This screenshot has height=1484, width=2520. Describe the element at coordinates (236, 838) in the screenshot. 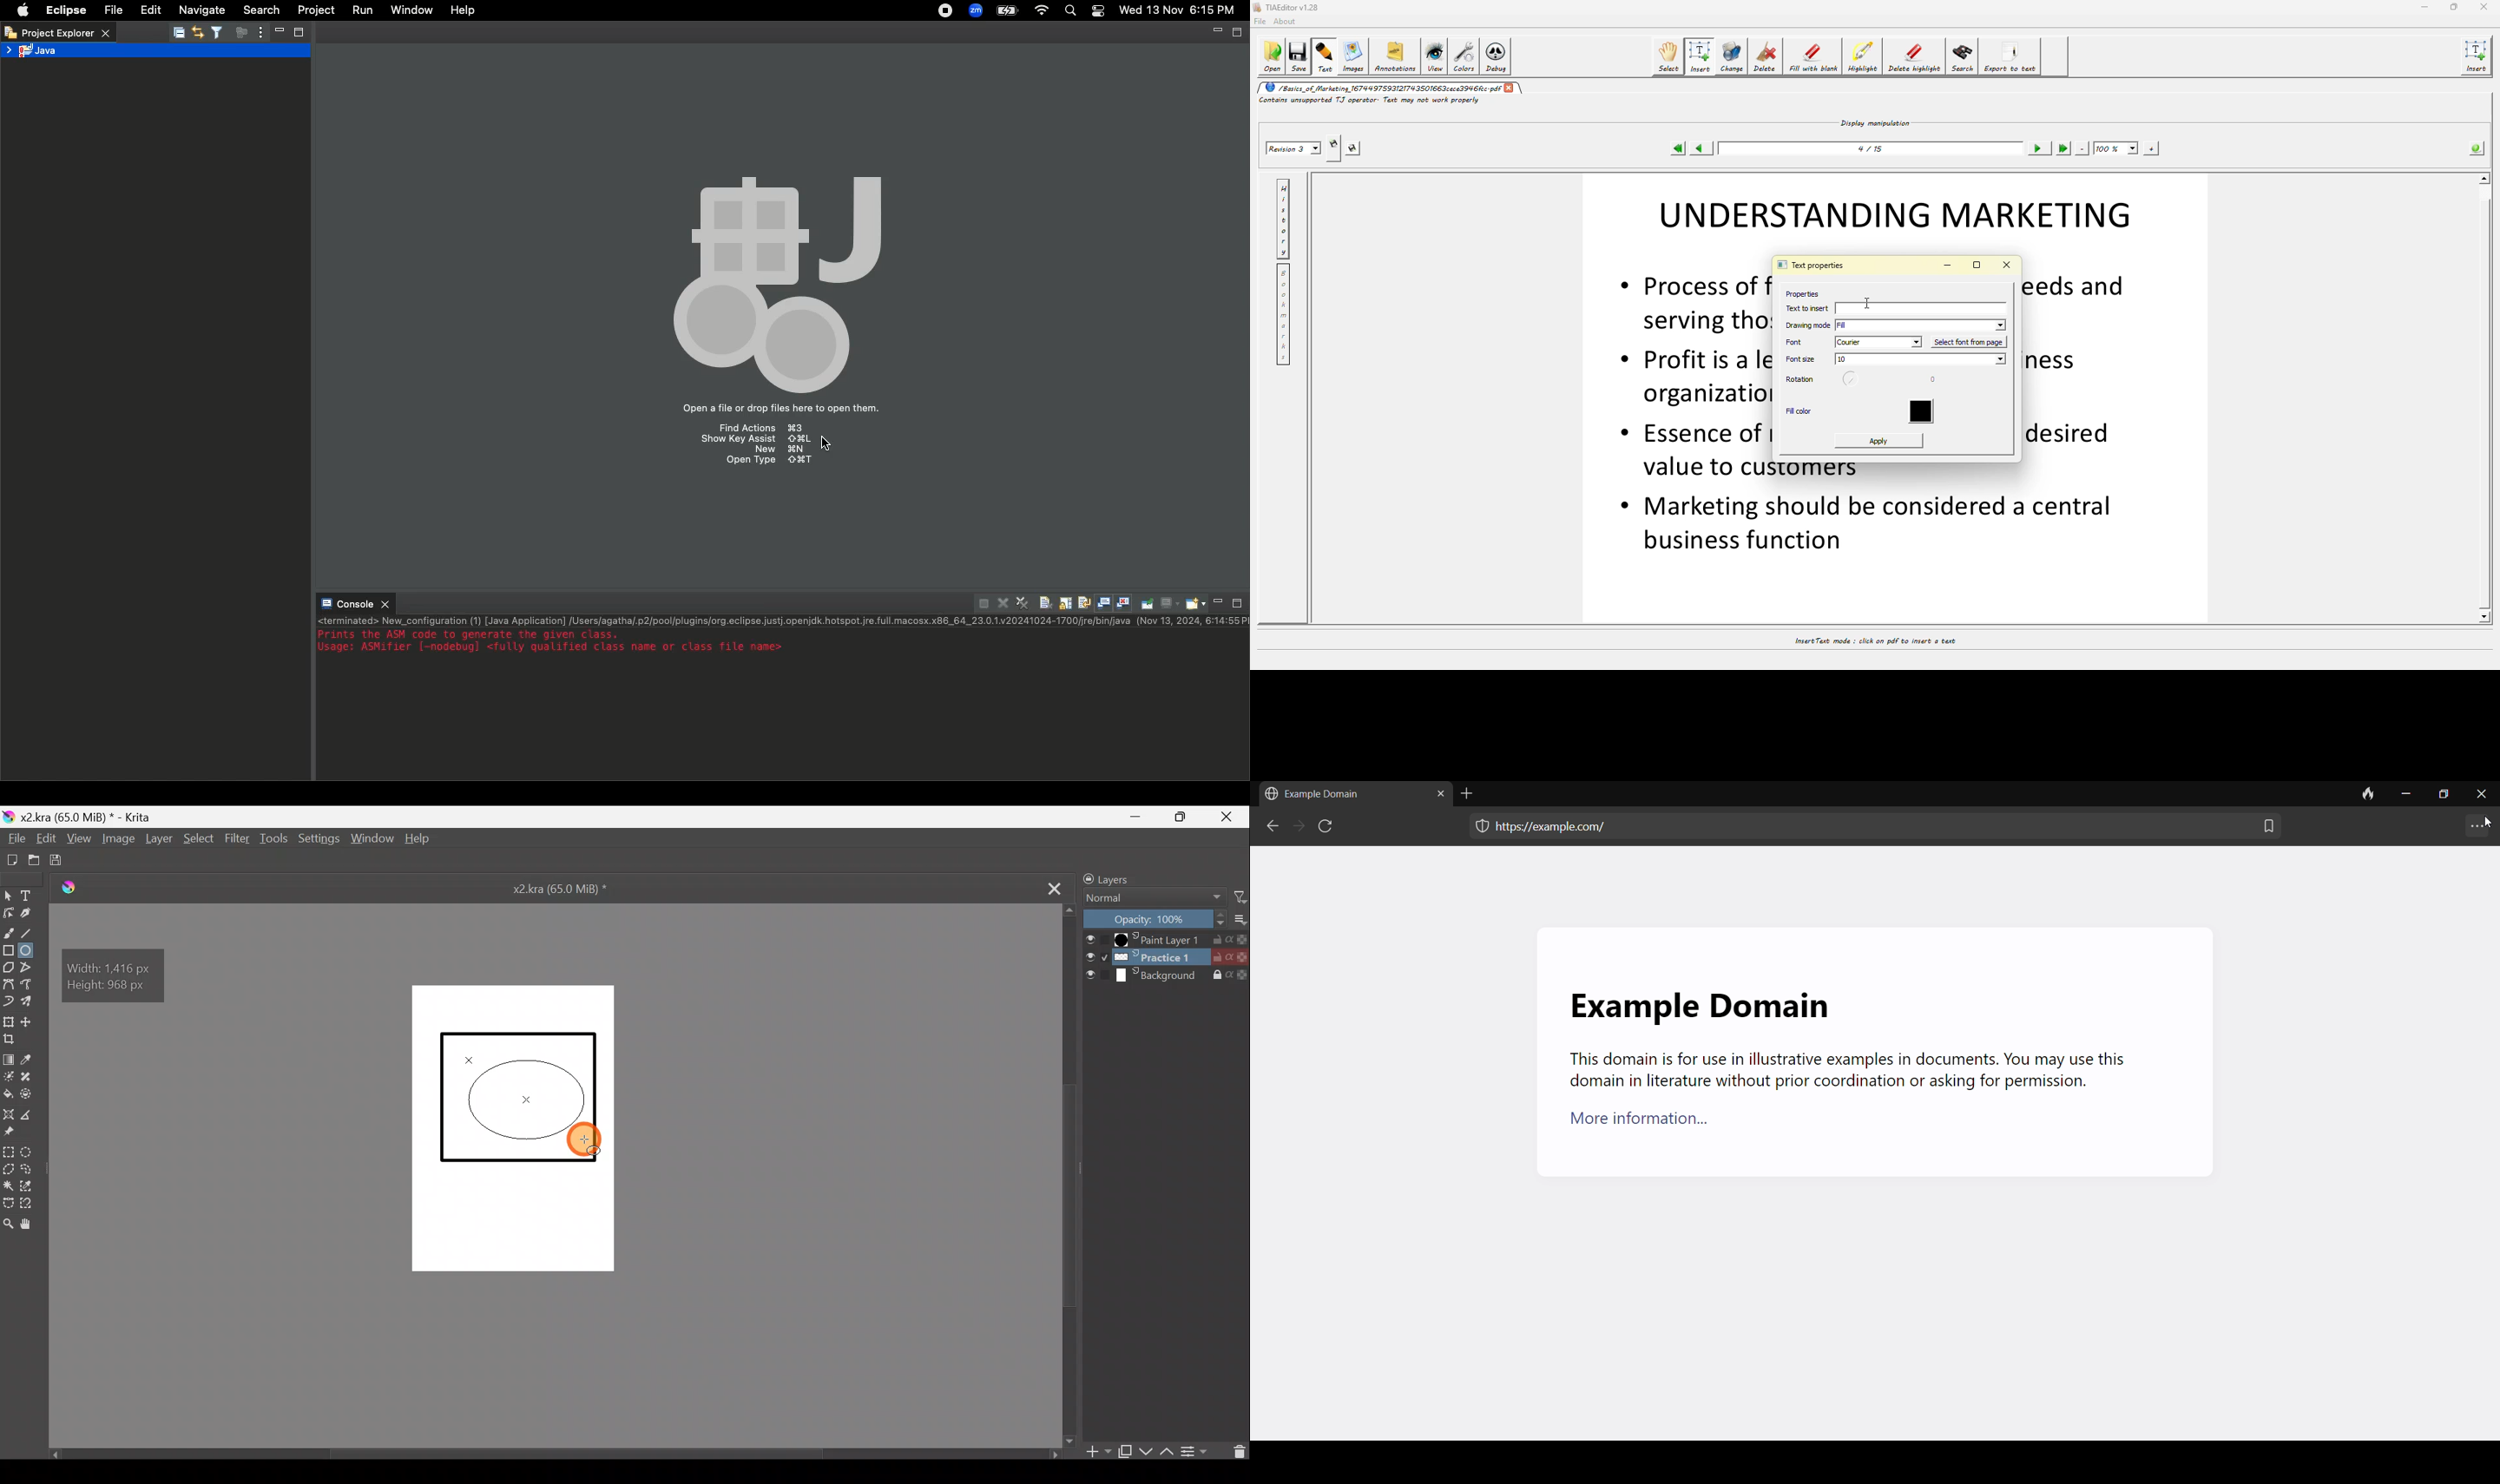

I see `Filter` at that location.